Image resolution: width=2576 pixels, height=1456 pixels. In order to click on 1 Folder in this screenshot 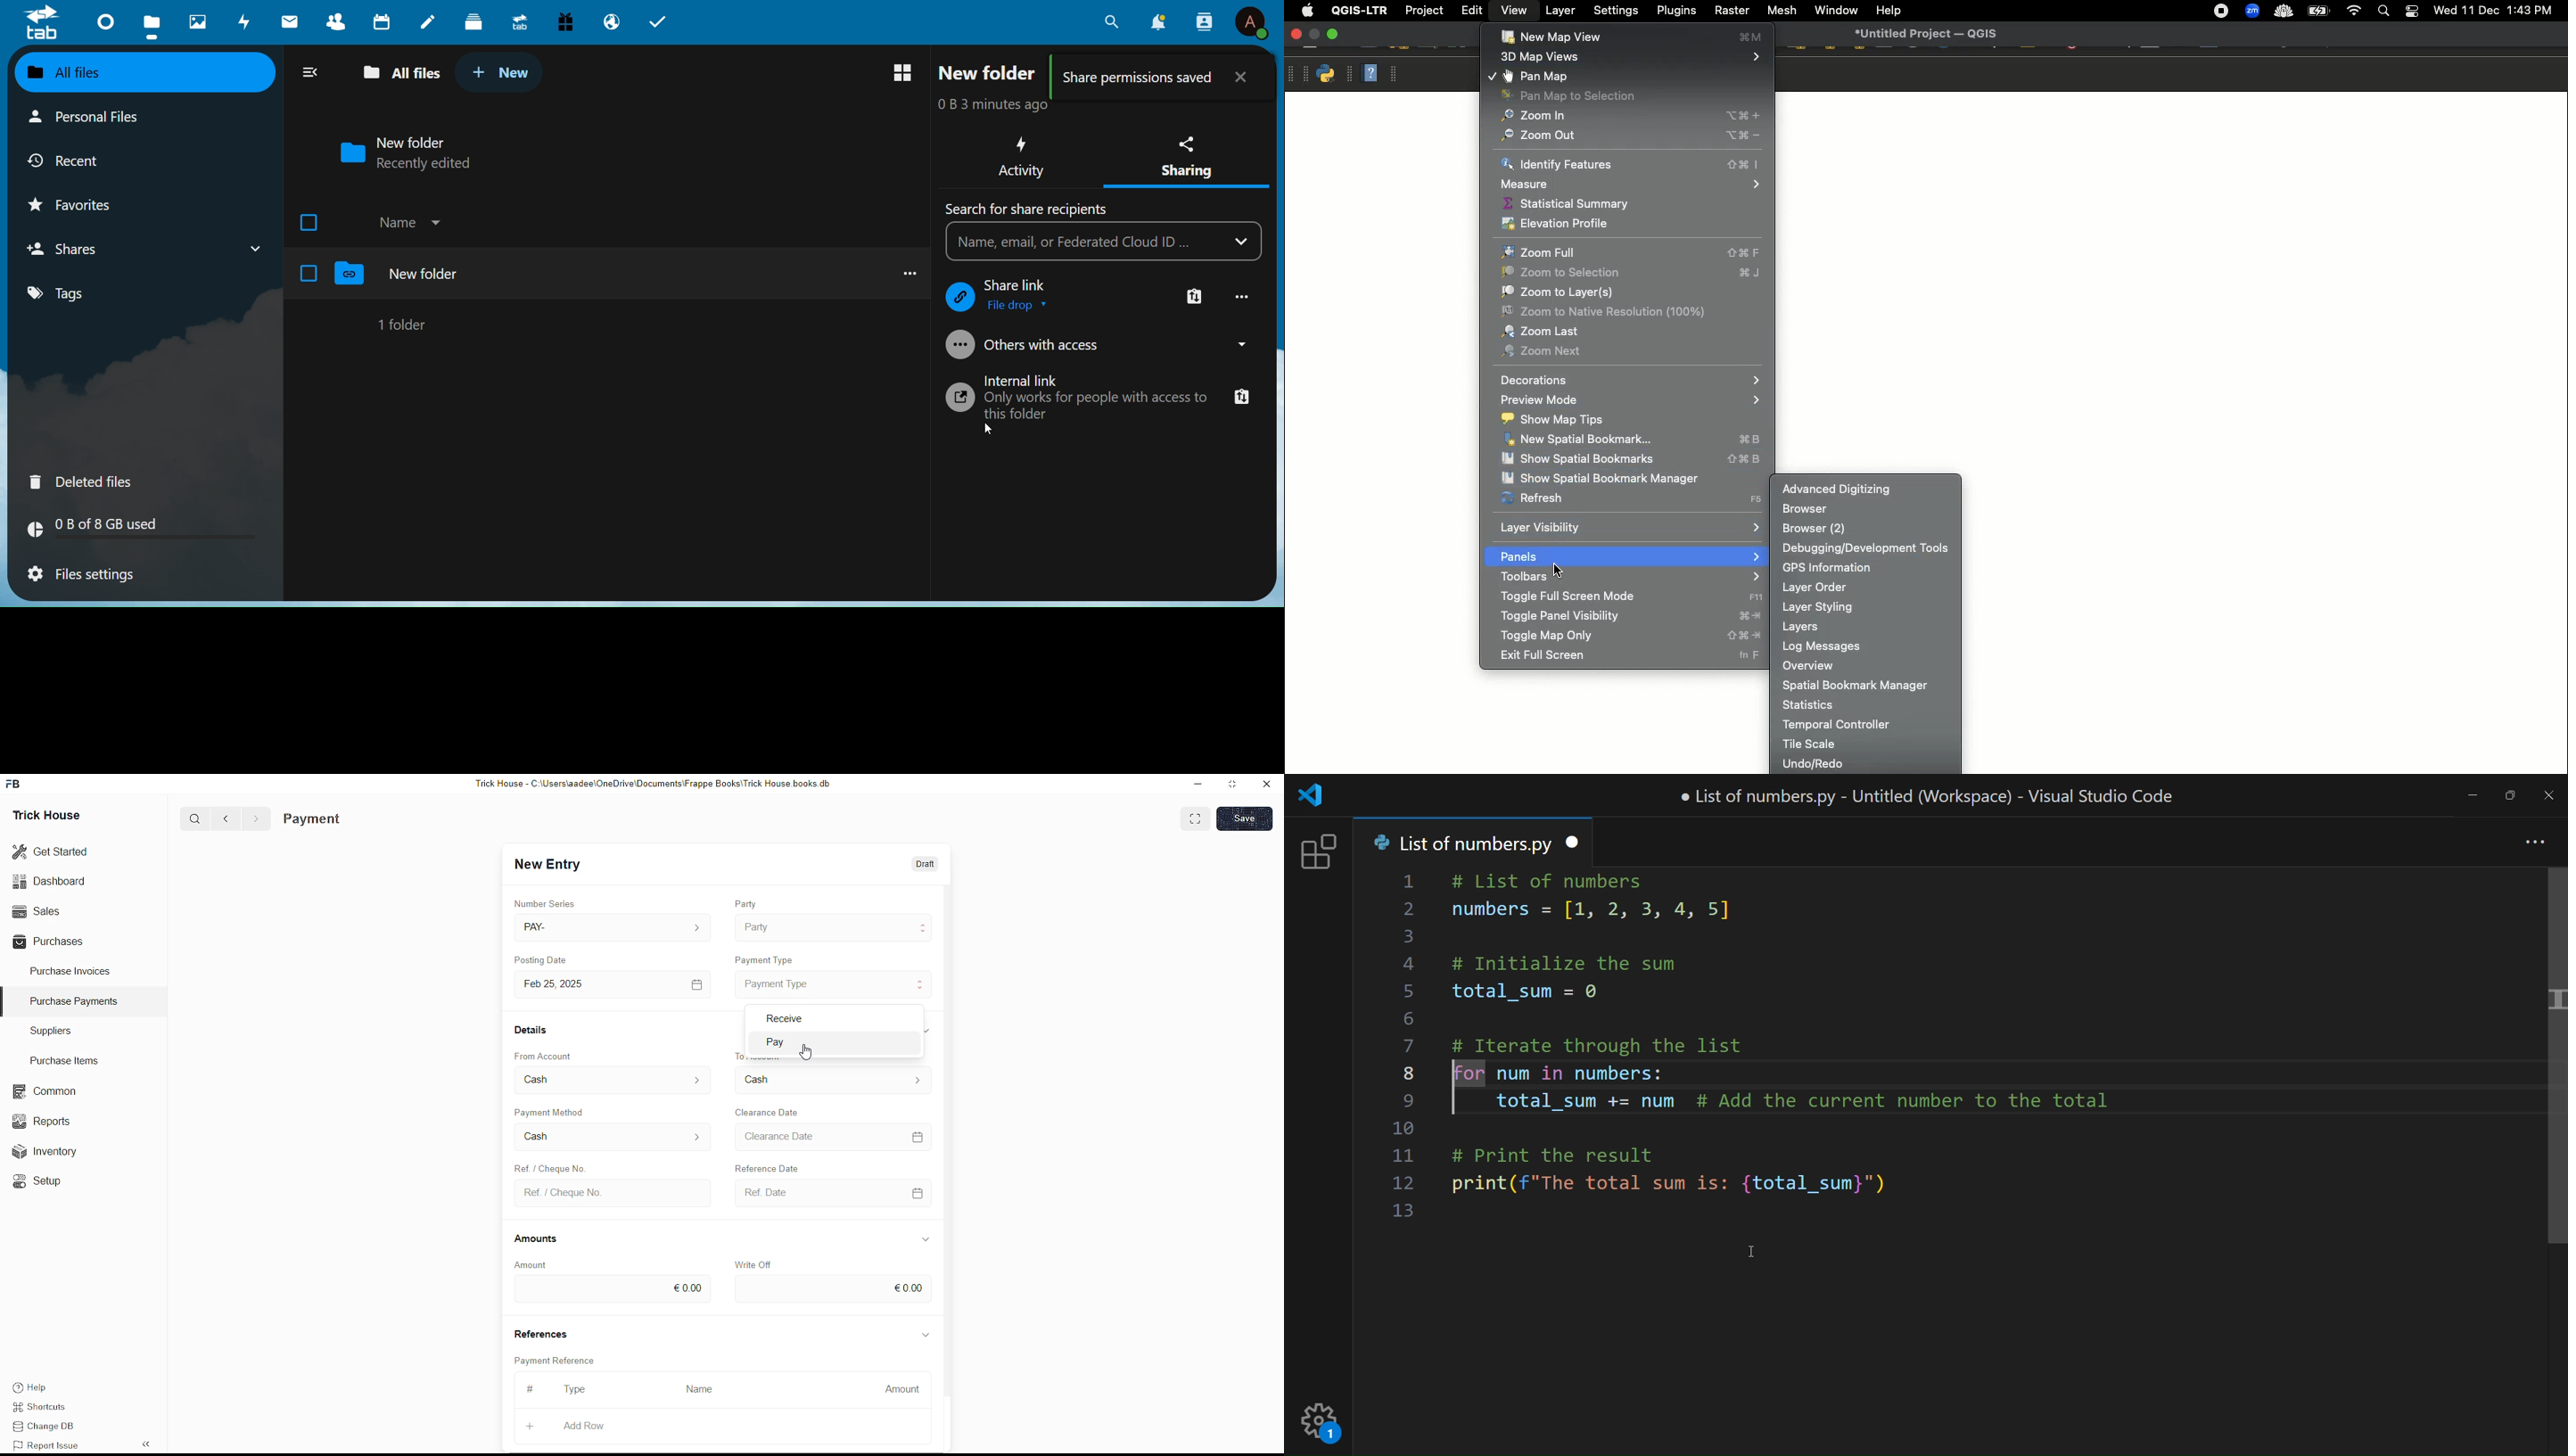, I will do `click(405, 324)`.